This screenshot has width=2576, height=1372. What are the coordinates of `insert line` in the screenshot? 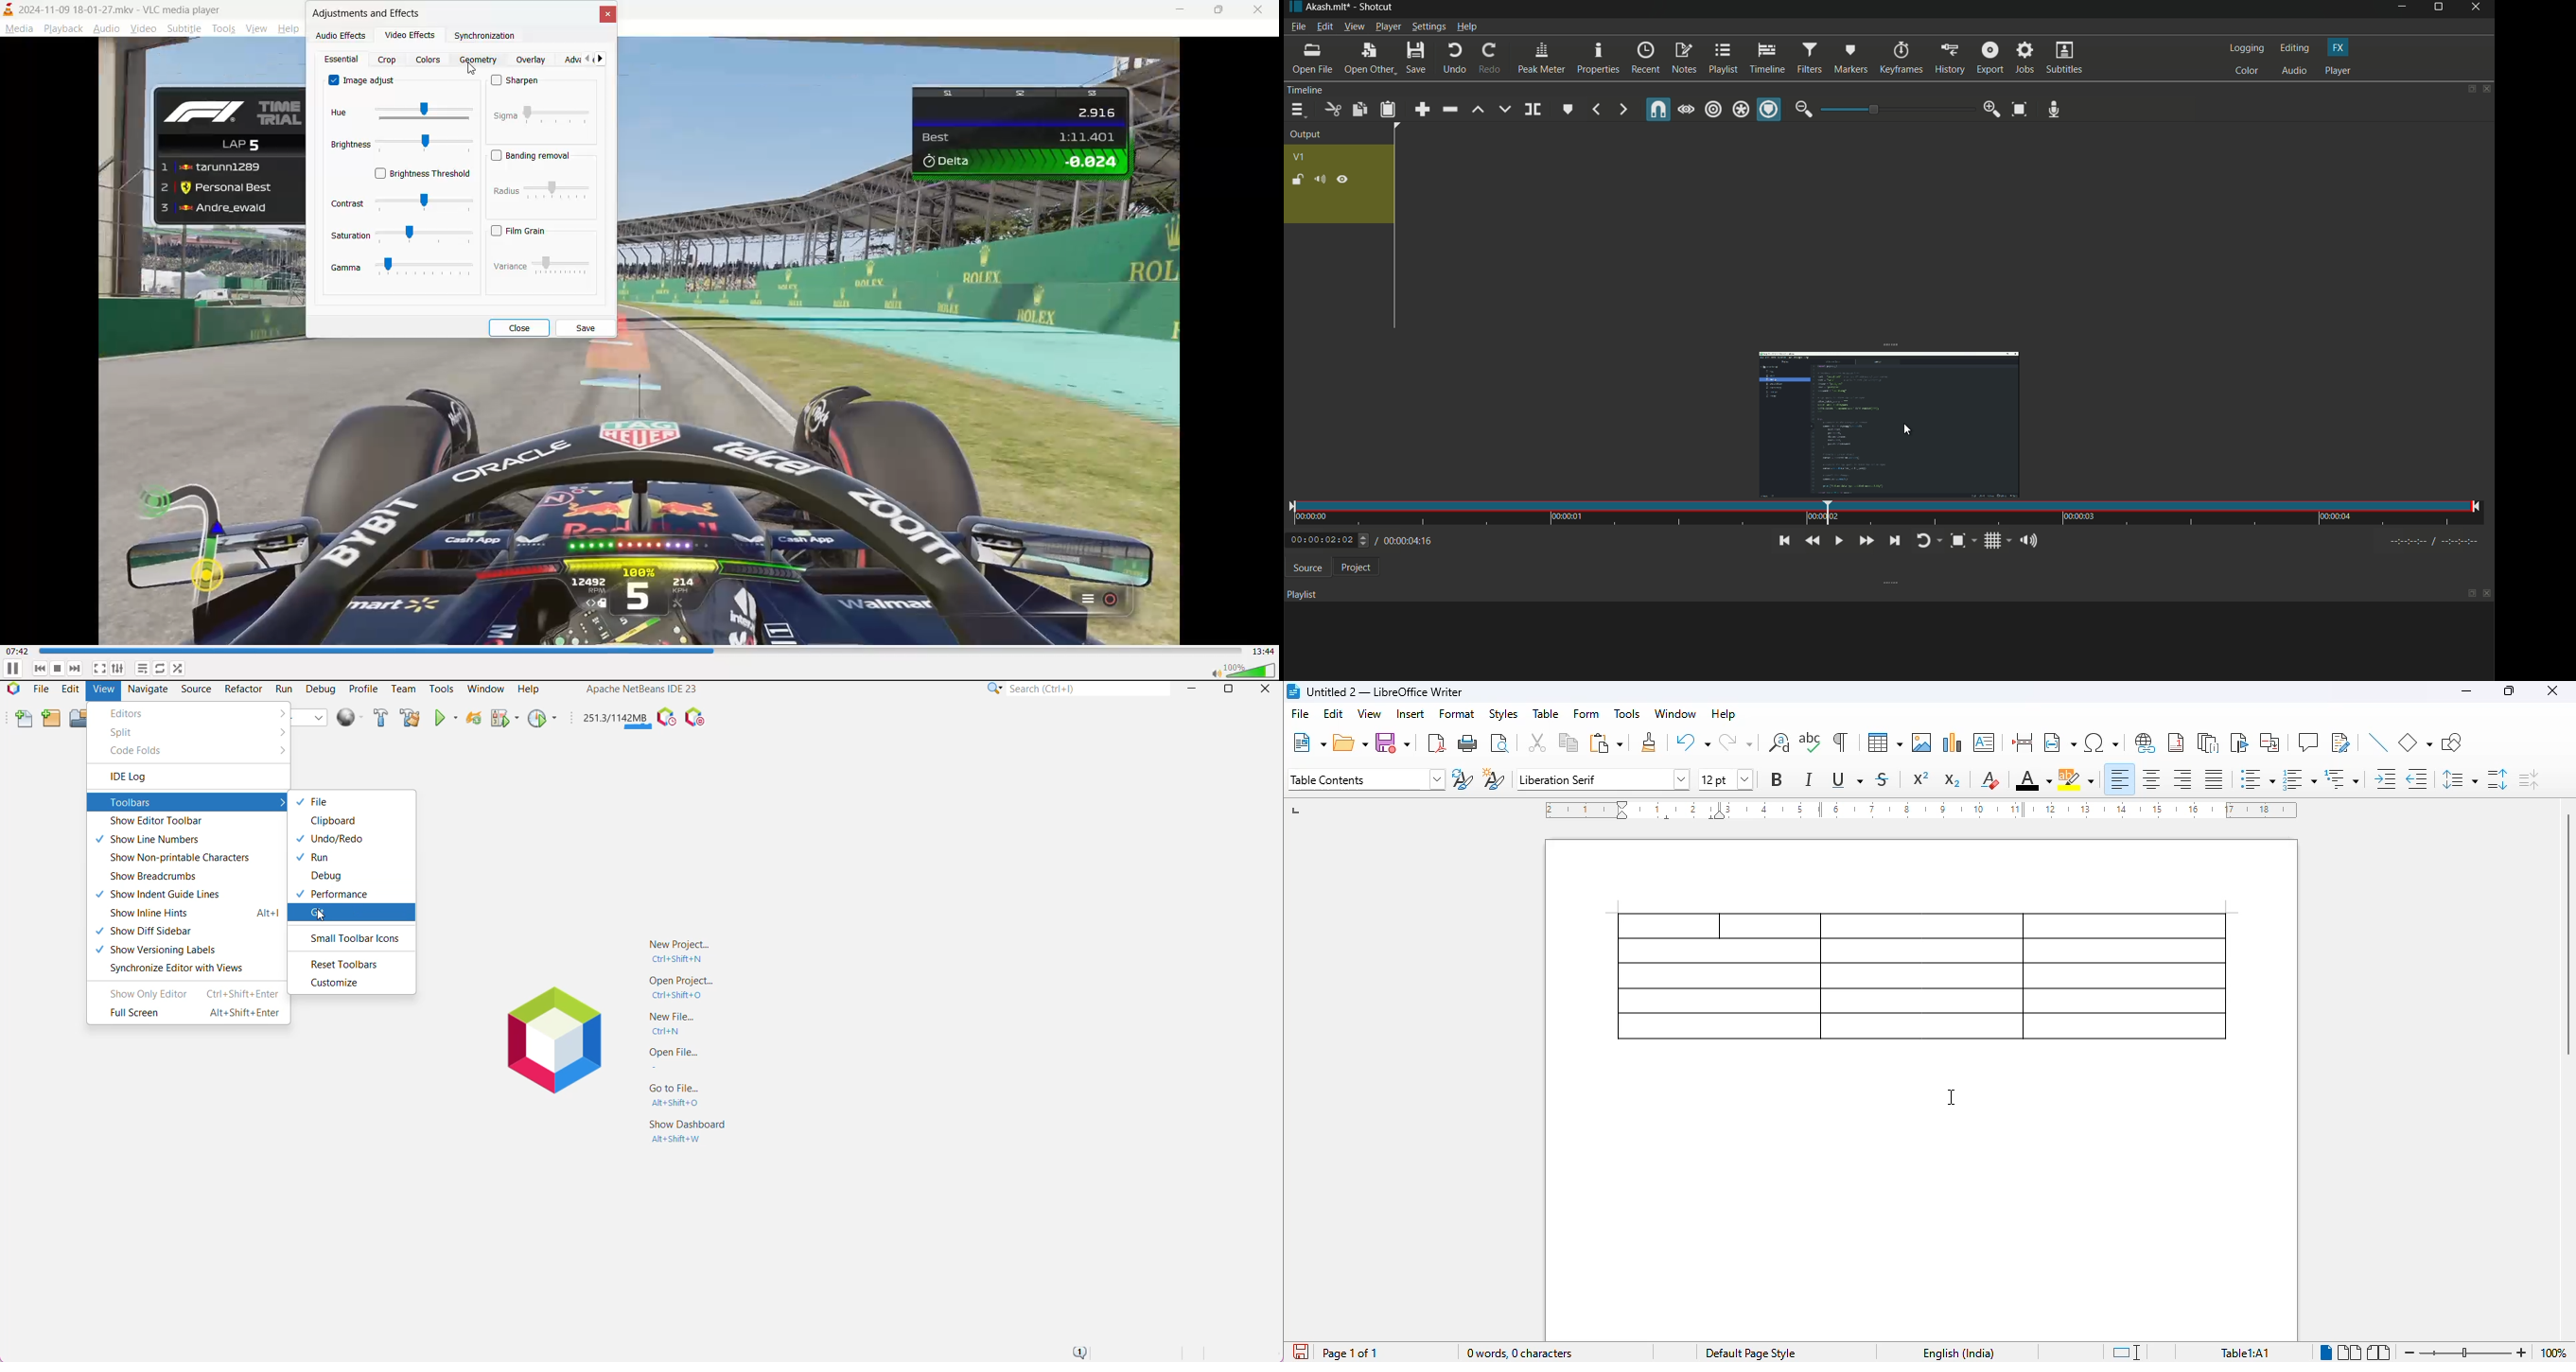 It's located at (2380, 742).